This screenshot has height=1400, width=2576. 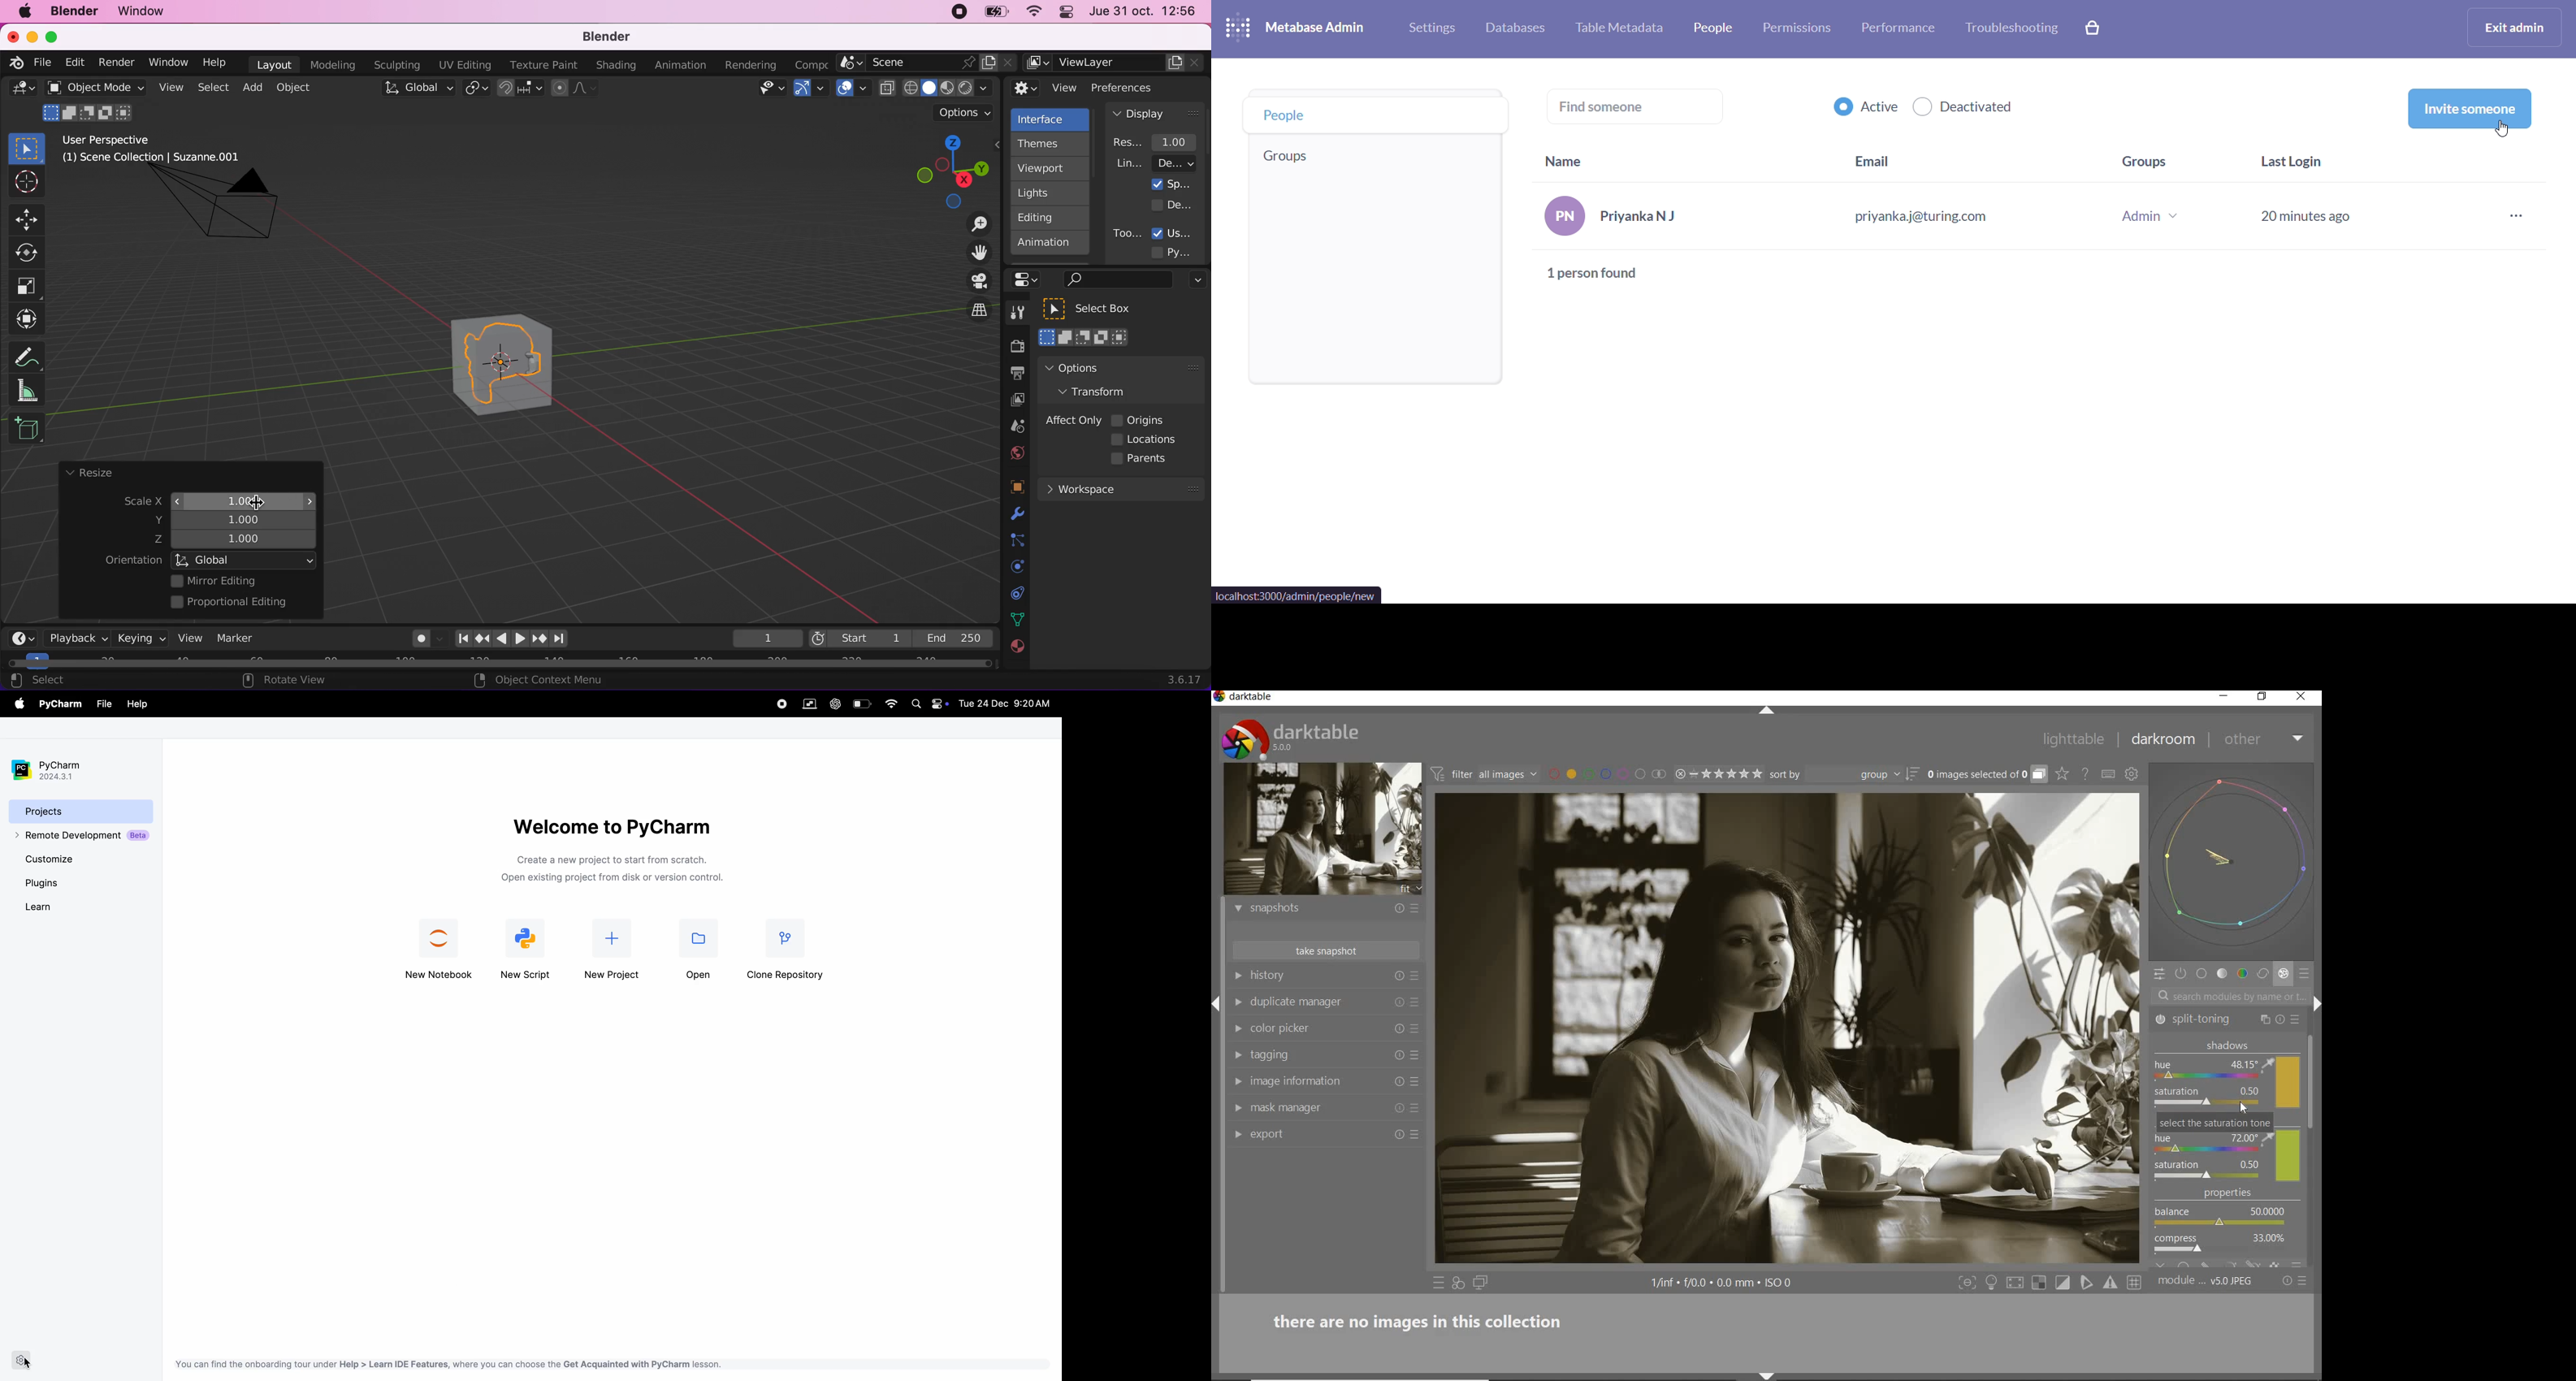 I want to click on shift+o, so click(x=2039, y=1284).